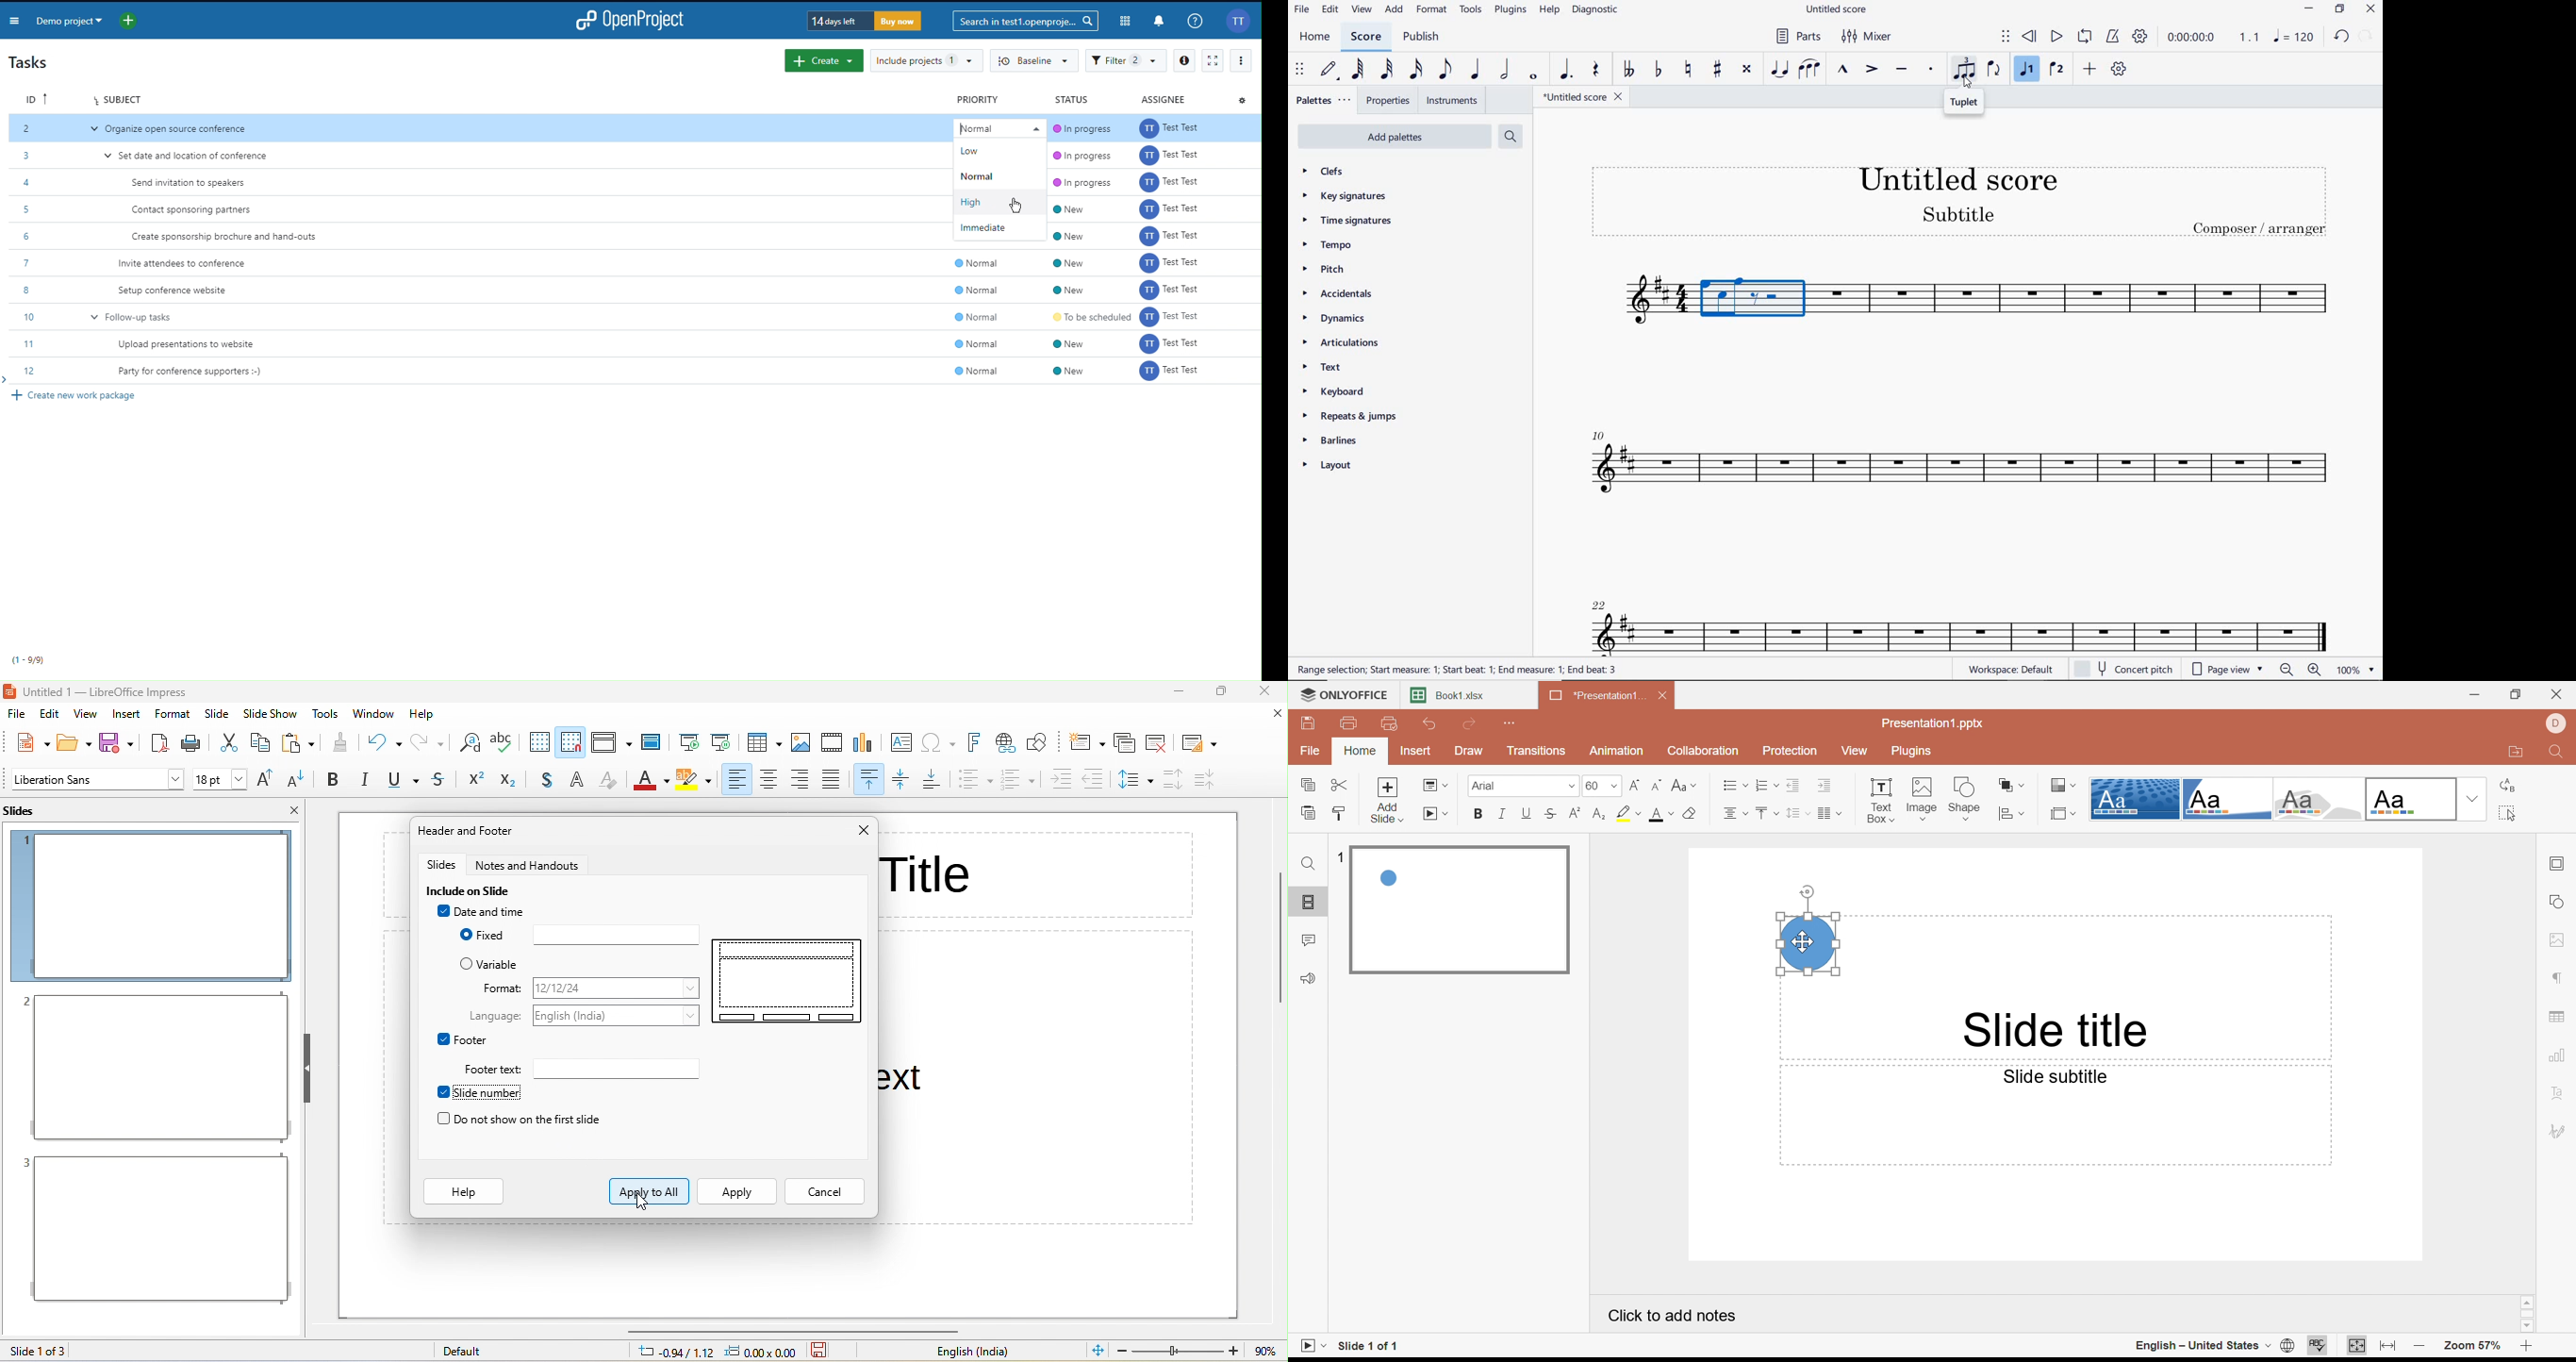 The height and width of the screenshot is (1372, 2576). What do you see at coordinates (1277, 714) in the screenshot?
I see `close` at bounding box center [1277, 714].